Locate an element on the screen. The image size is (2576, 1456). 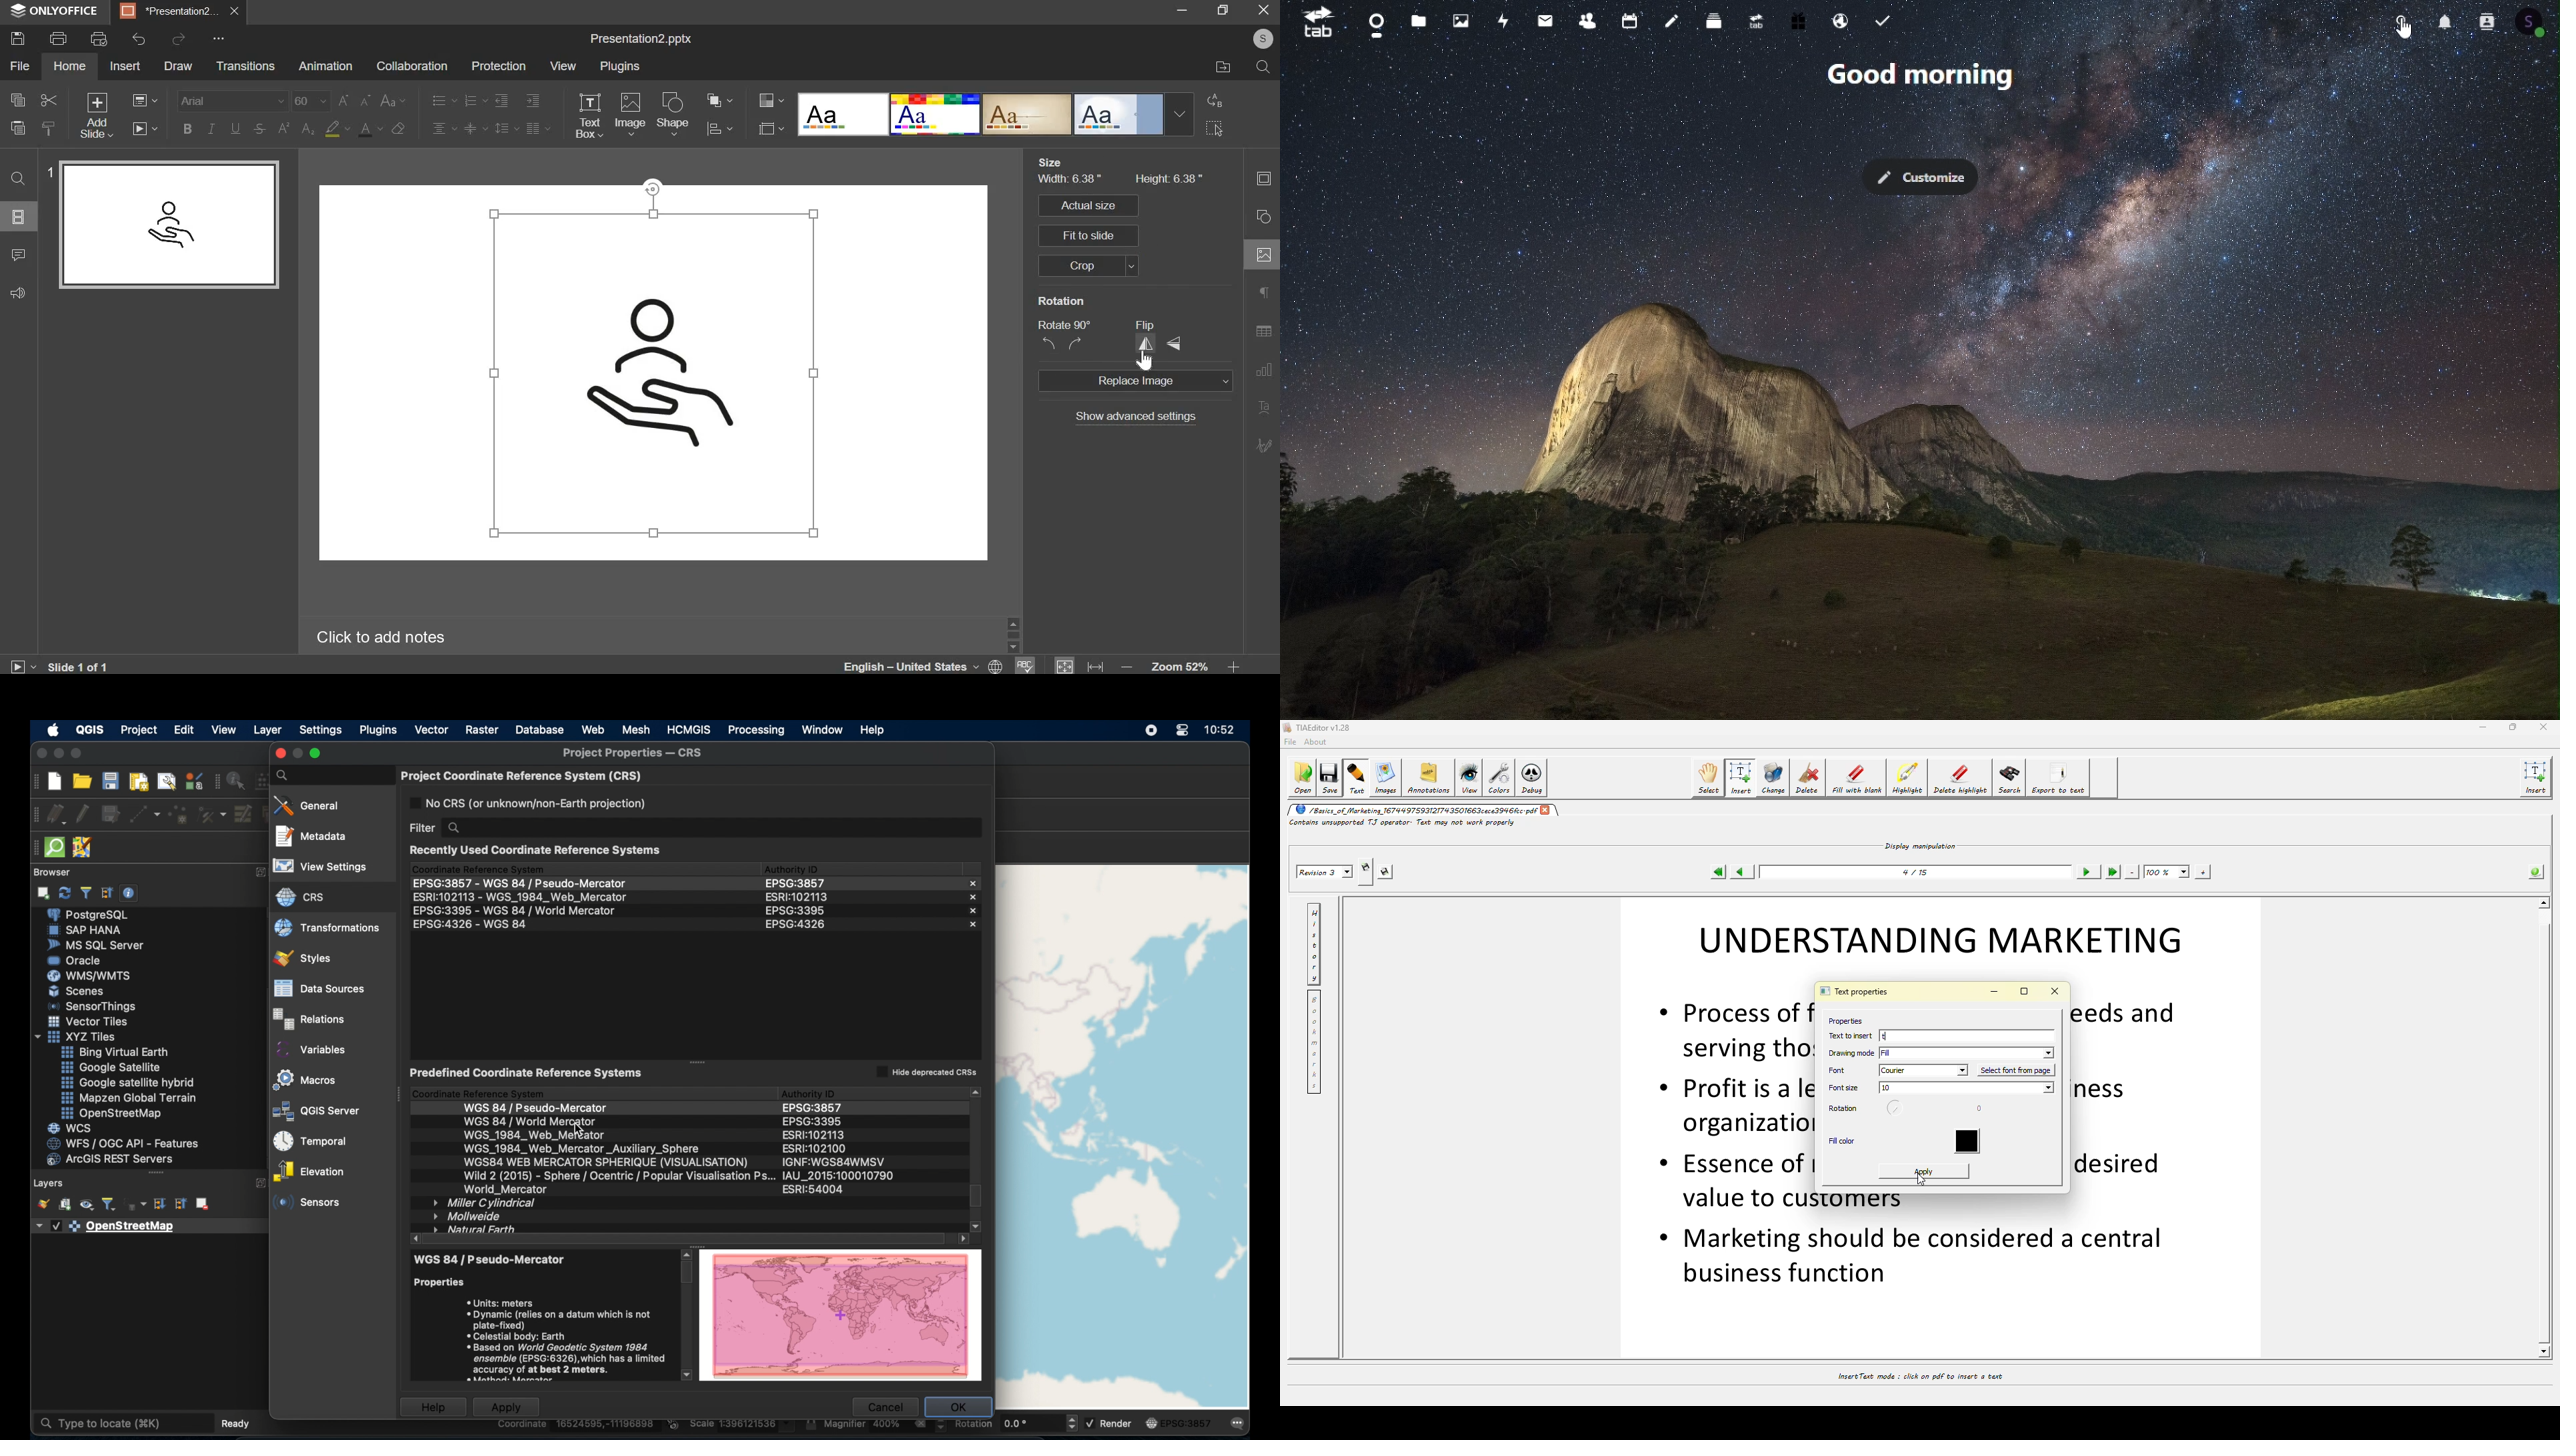
profile is located at coordinates (1263, 39).